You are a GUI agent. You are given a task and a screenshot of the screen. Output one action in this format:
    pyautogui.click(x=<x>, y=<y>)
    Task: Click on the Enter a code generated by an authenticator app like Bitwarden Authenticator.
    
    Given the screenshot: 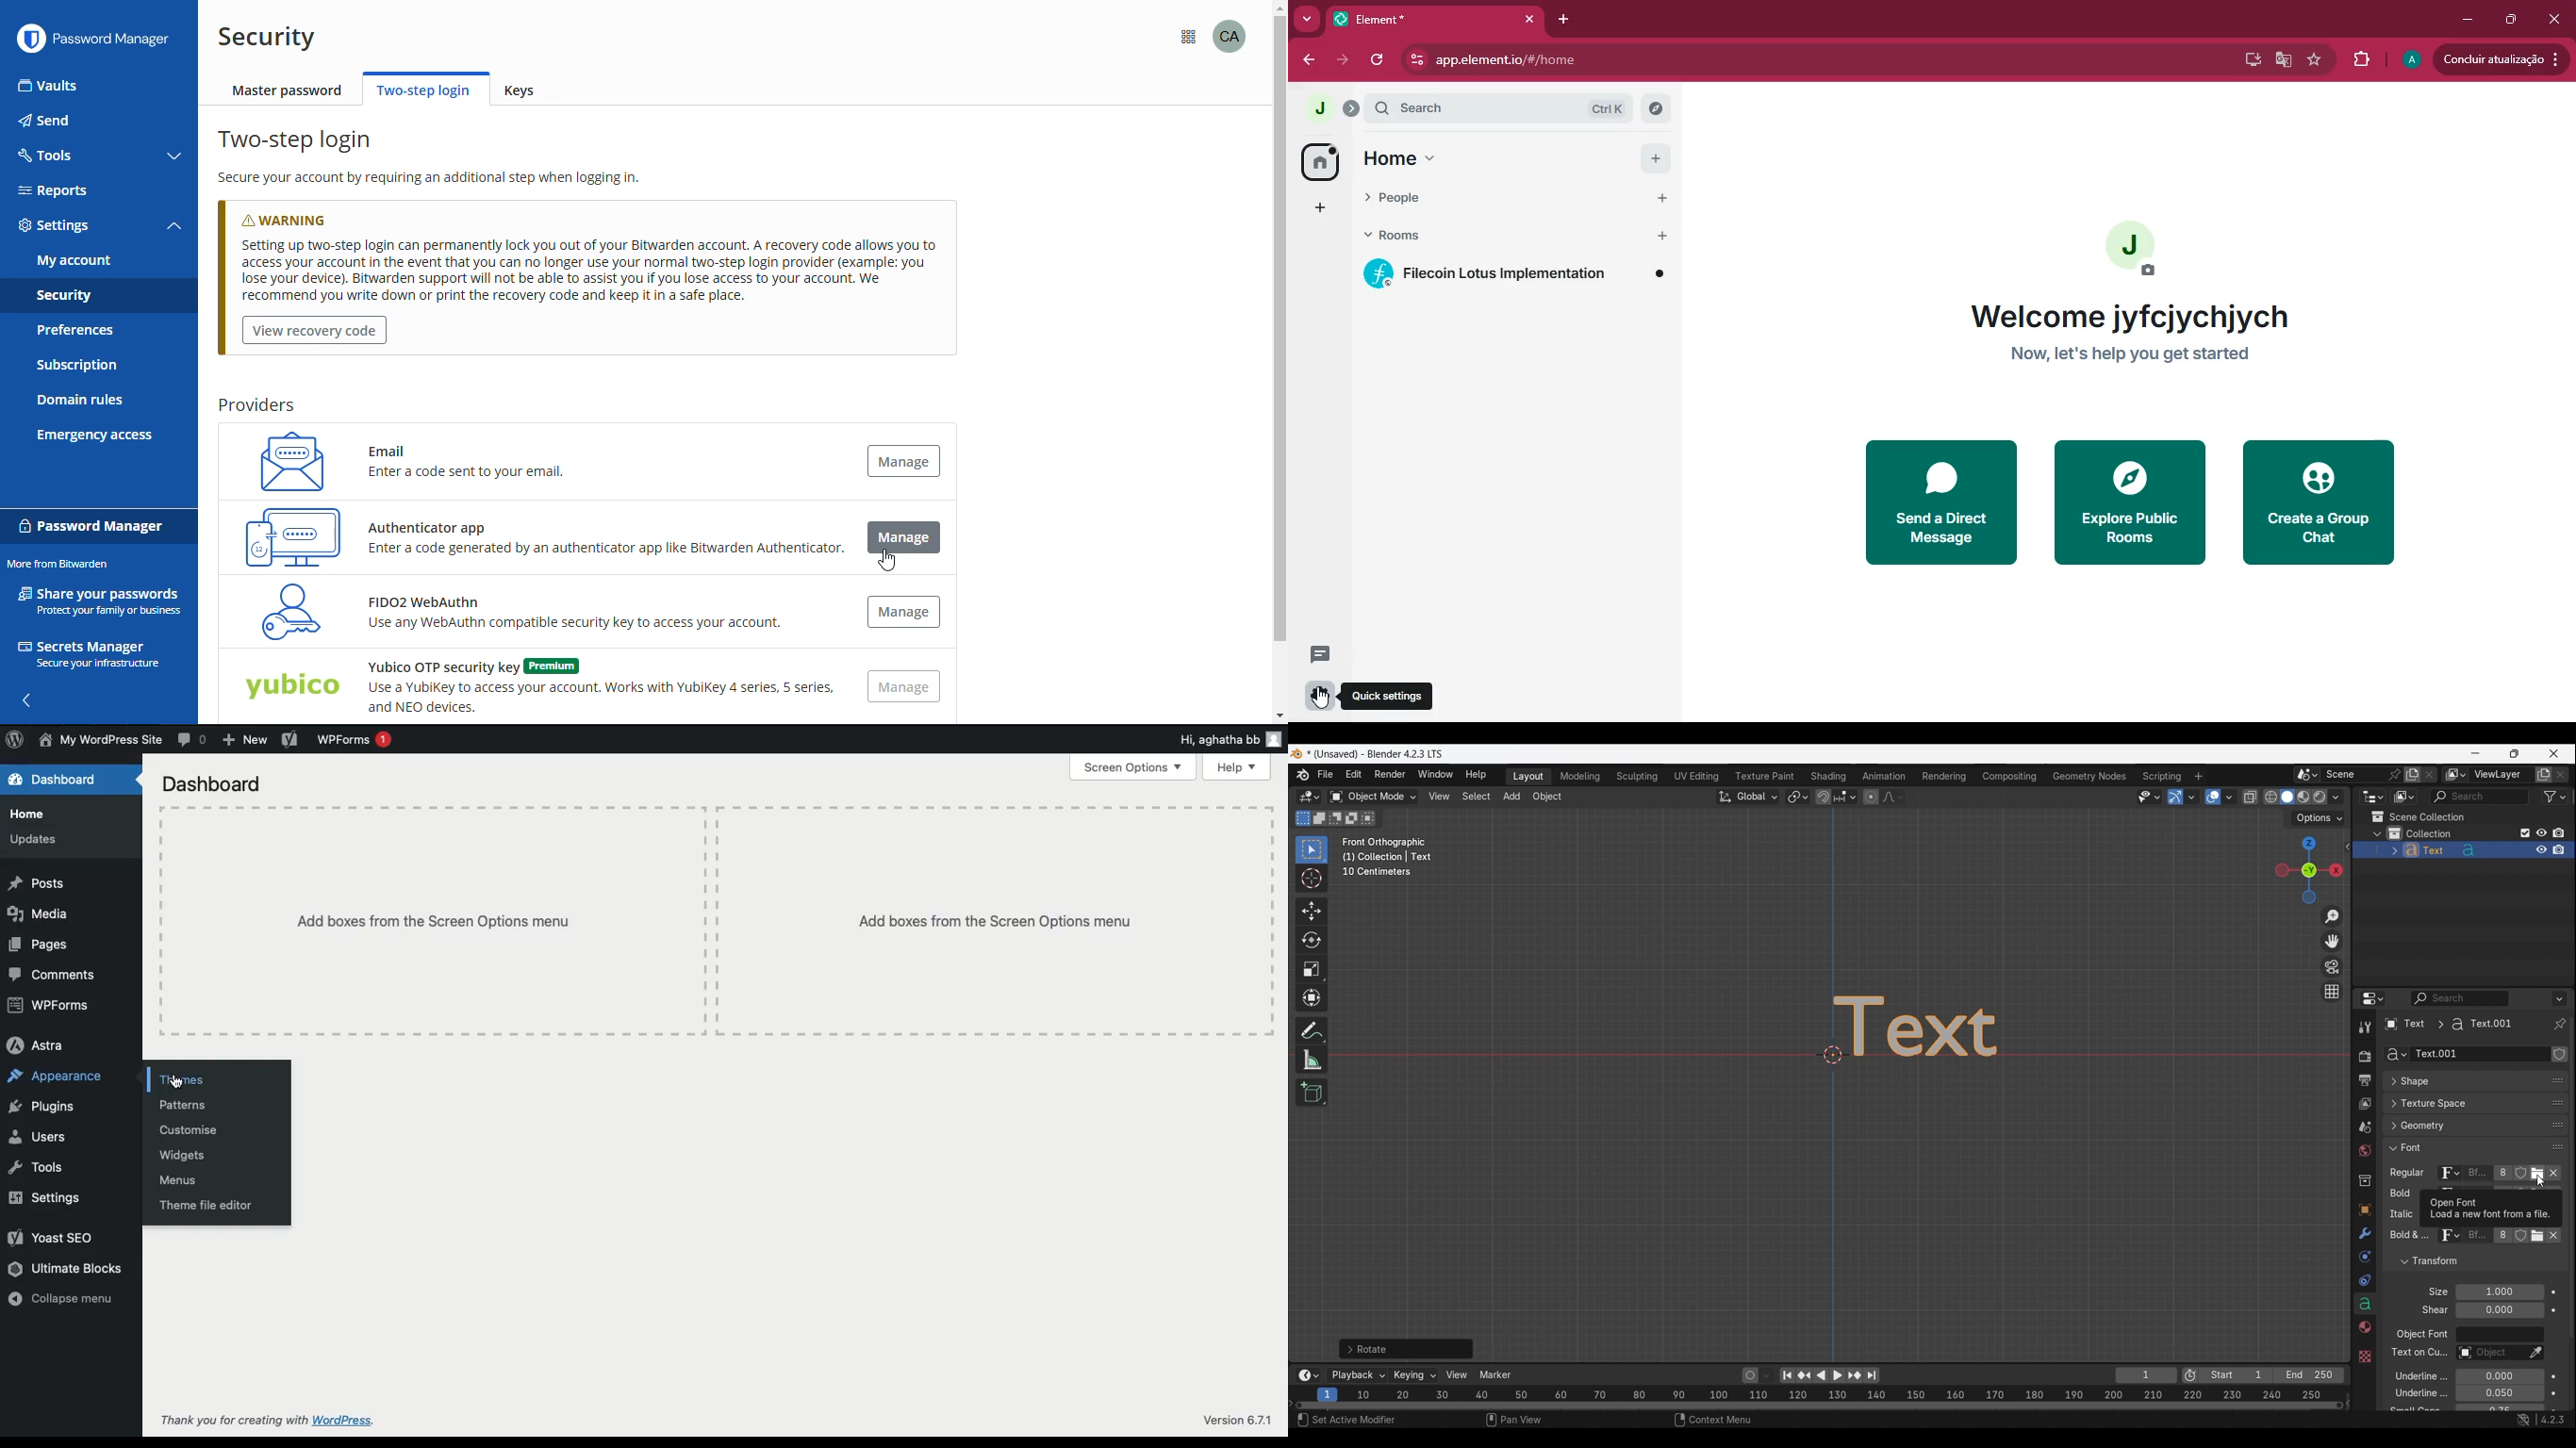 What is the action you would take?
    pyautogui.click(x=608, y=549)
    